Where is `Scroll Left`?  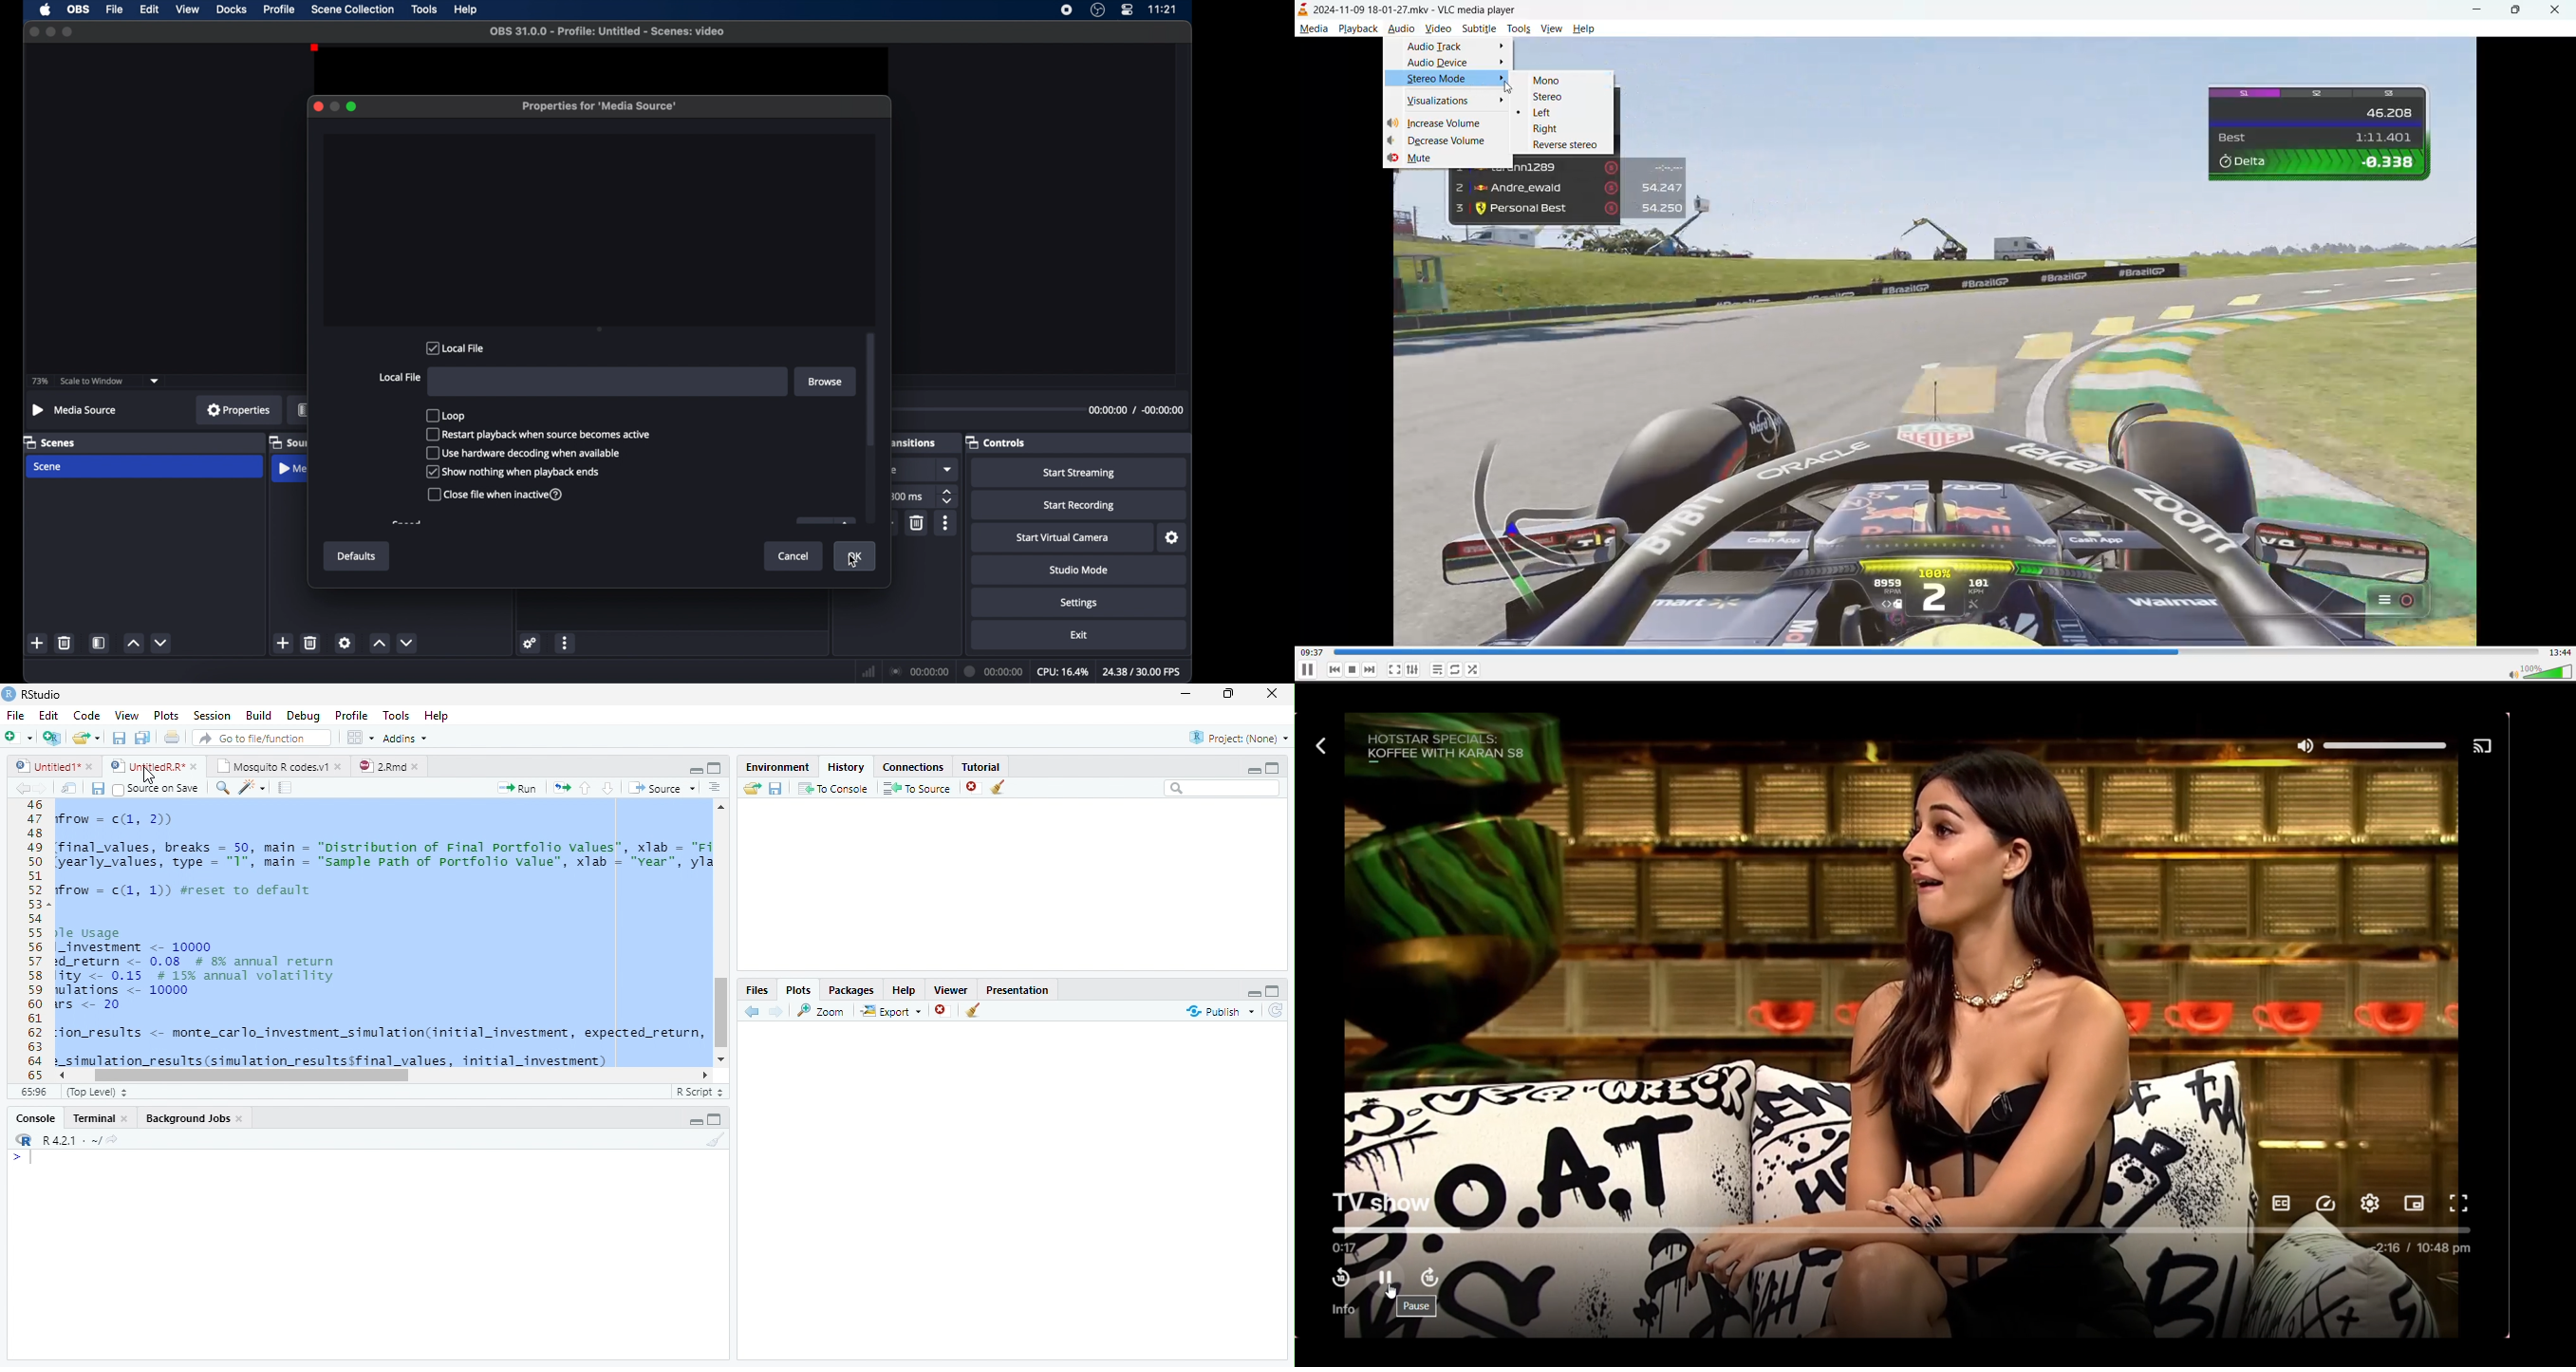
Scroll Left is located at coordinates (61, 1075).